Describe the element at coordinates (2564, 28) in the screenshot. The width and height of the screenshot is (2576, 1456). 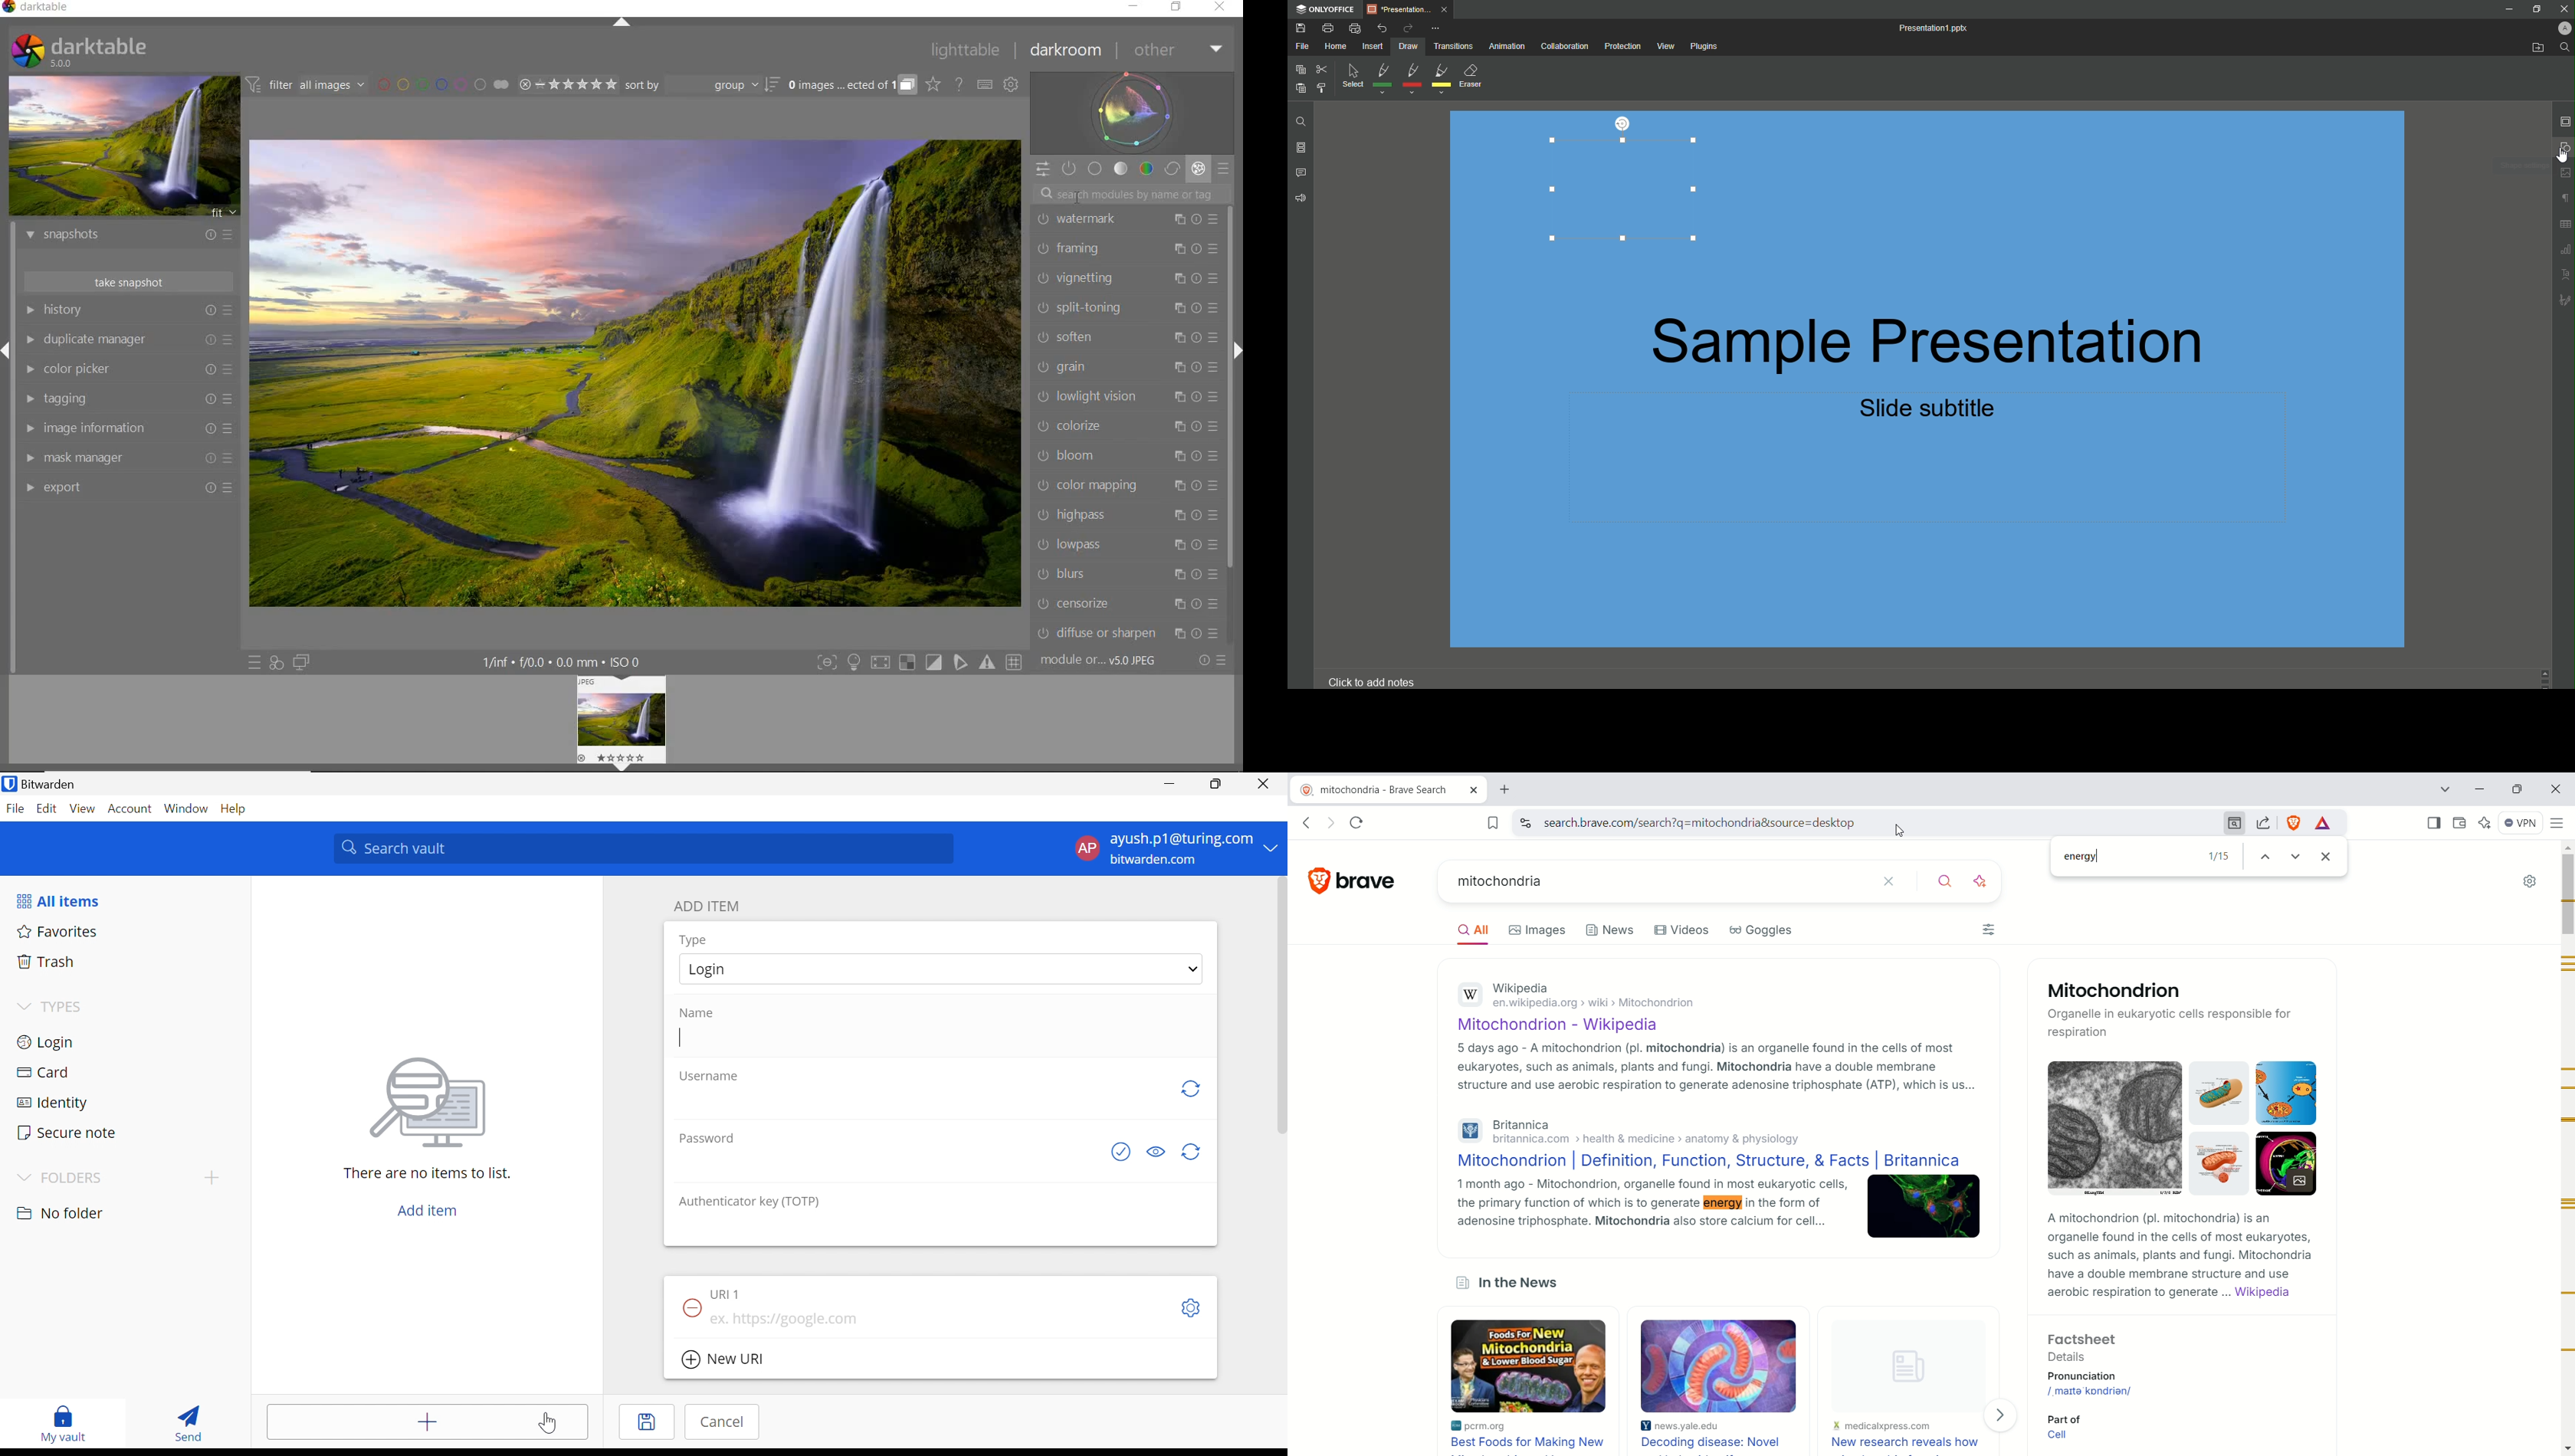
I see `Profile` at that location.